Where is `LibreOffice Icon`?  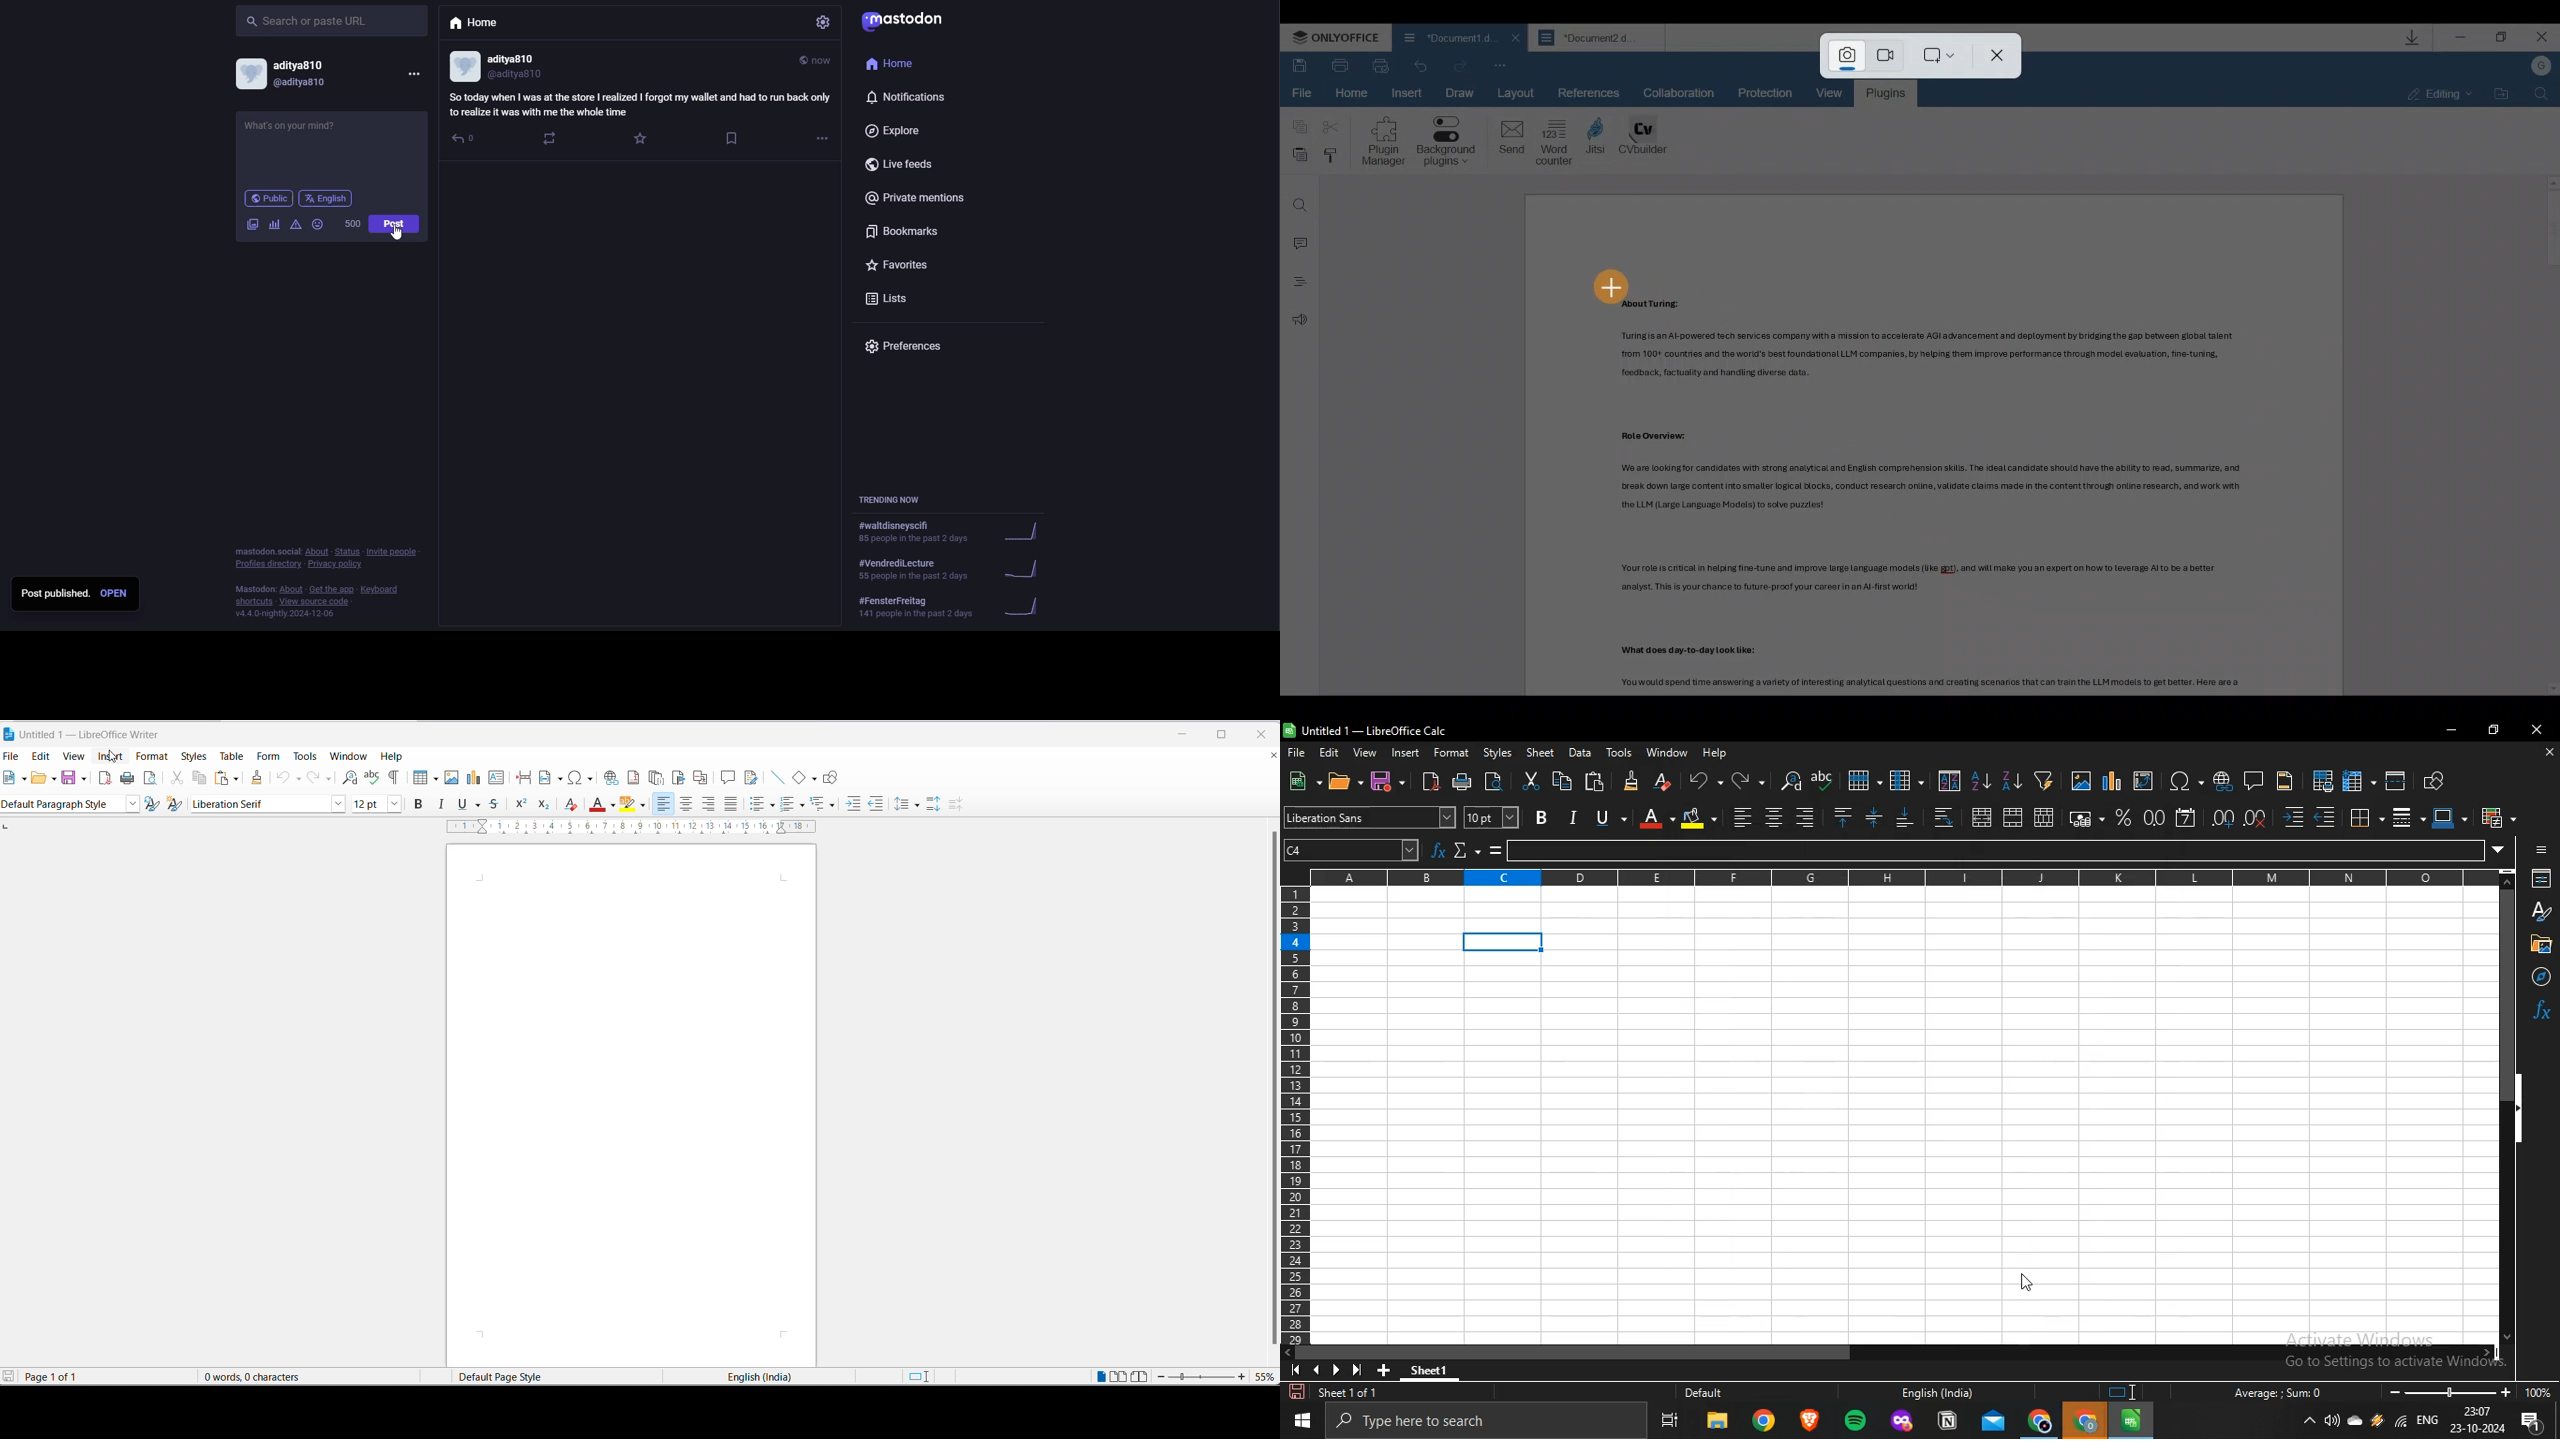 LibreOffice Icon is located at coordinates (8, 731).